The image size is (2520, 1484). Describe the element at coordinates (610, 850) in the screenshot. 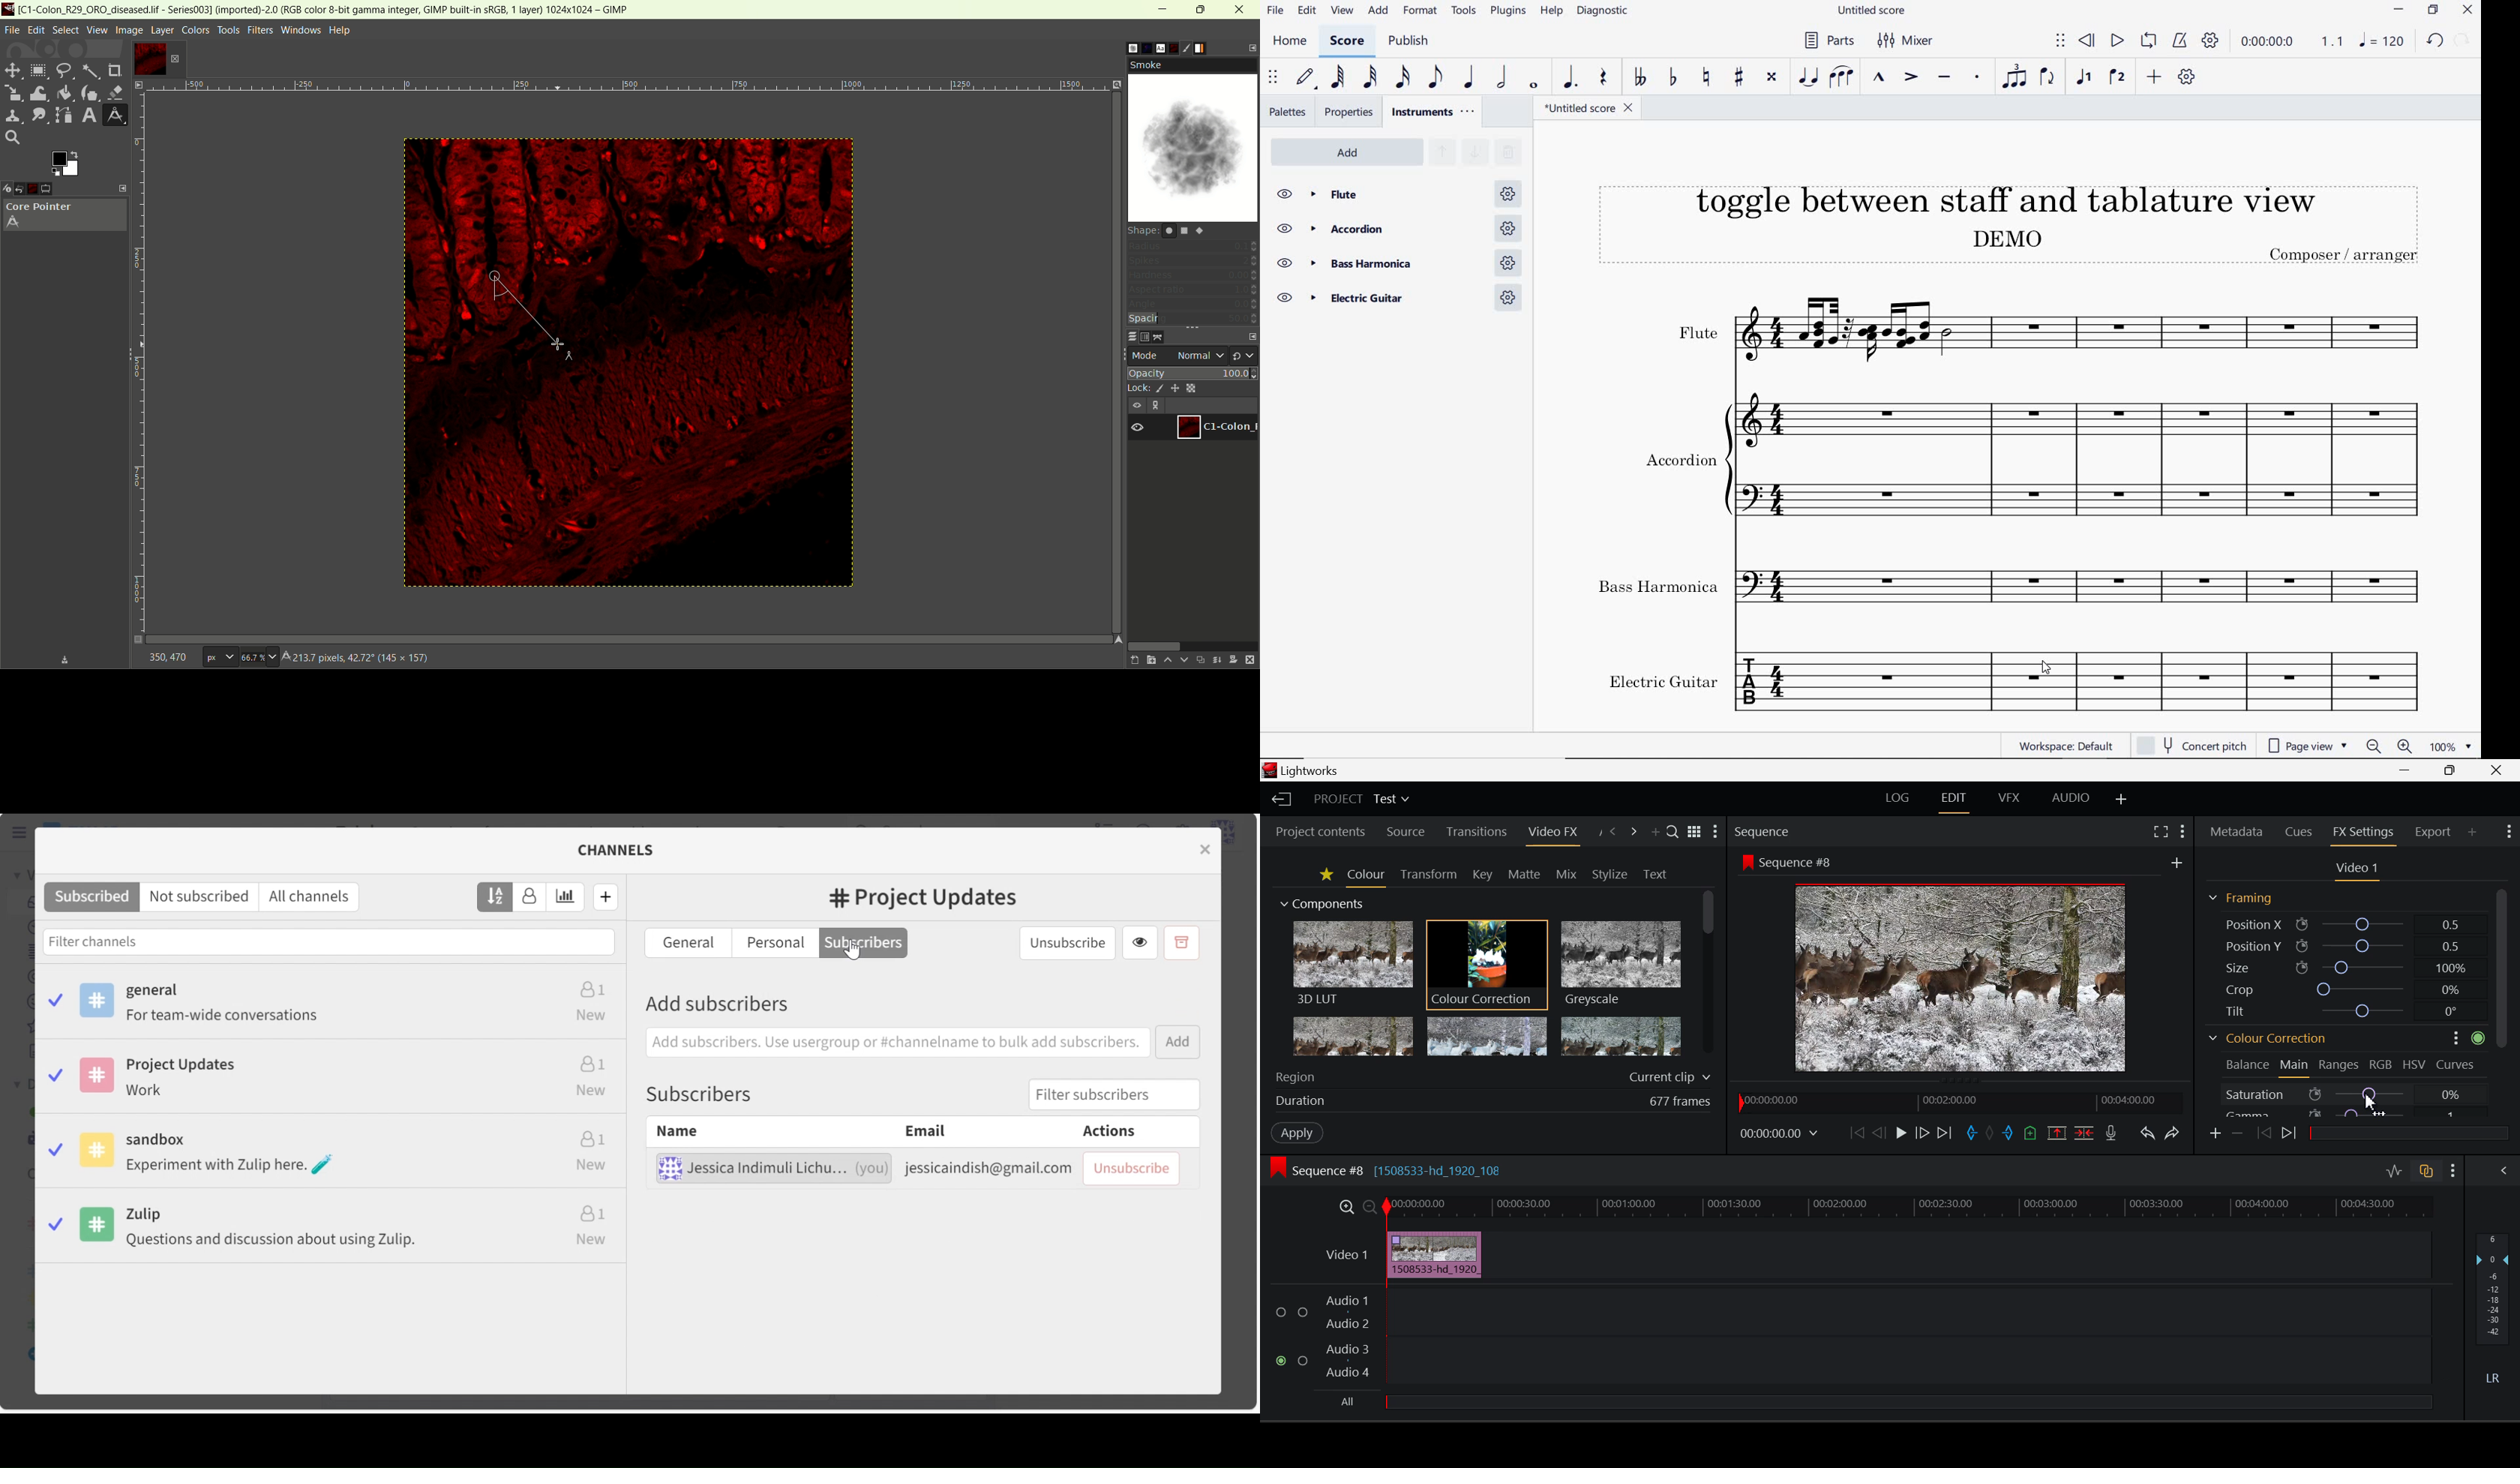

I see `CHANNELS` at that location.